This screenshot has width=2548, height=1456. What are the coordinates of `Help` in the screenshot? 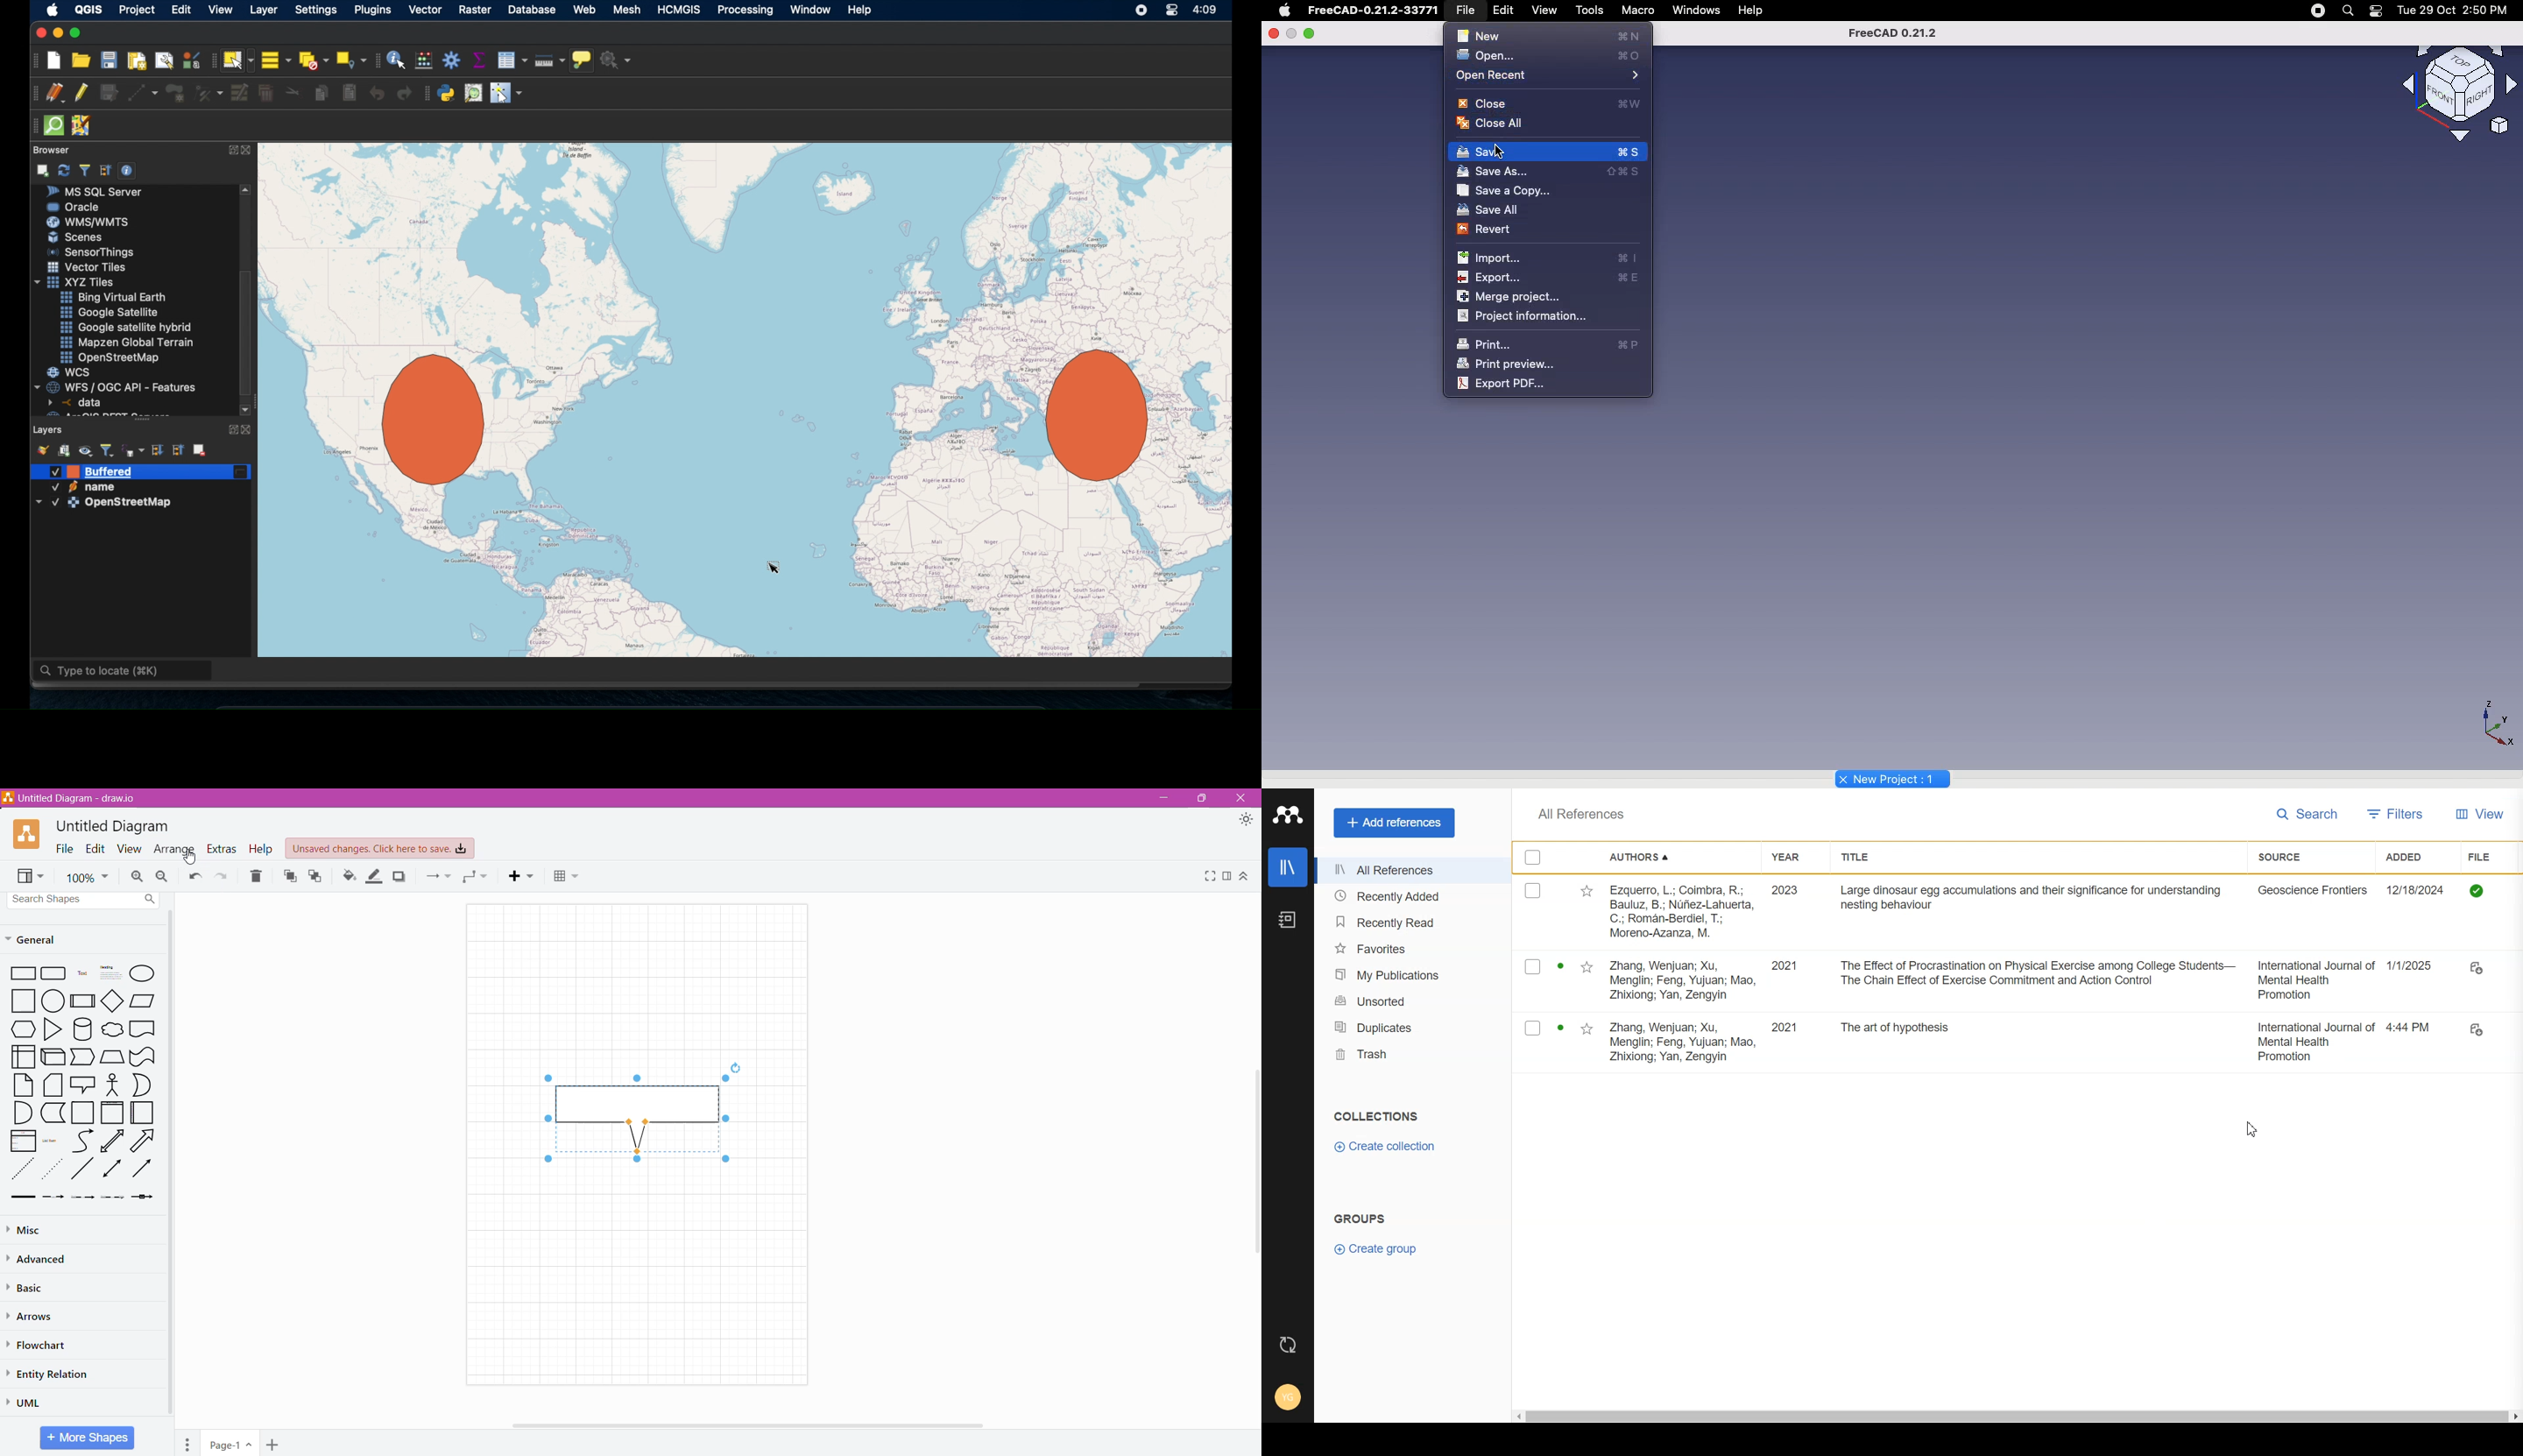 It's located at (1753, 11).